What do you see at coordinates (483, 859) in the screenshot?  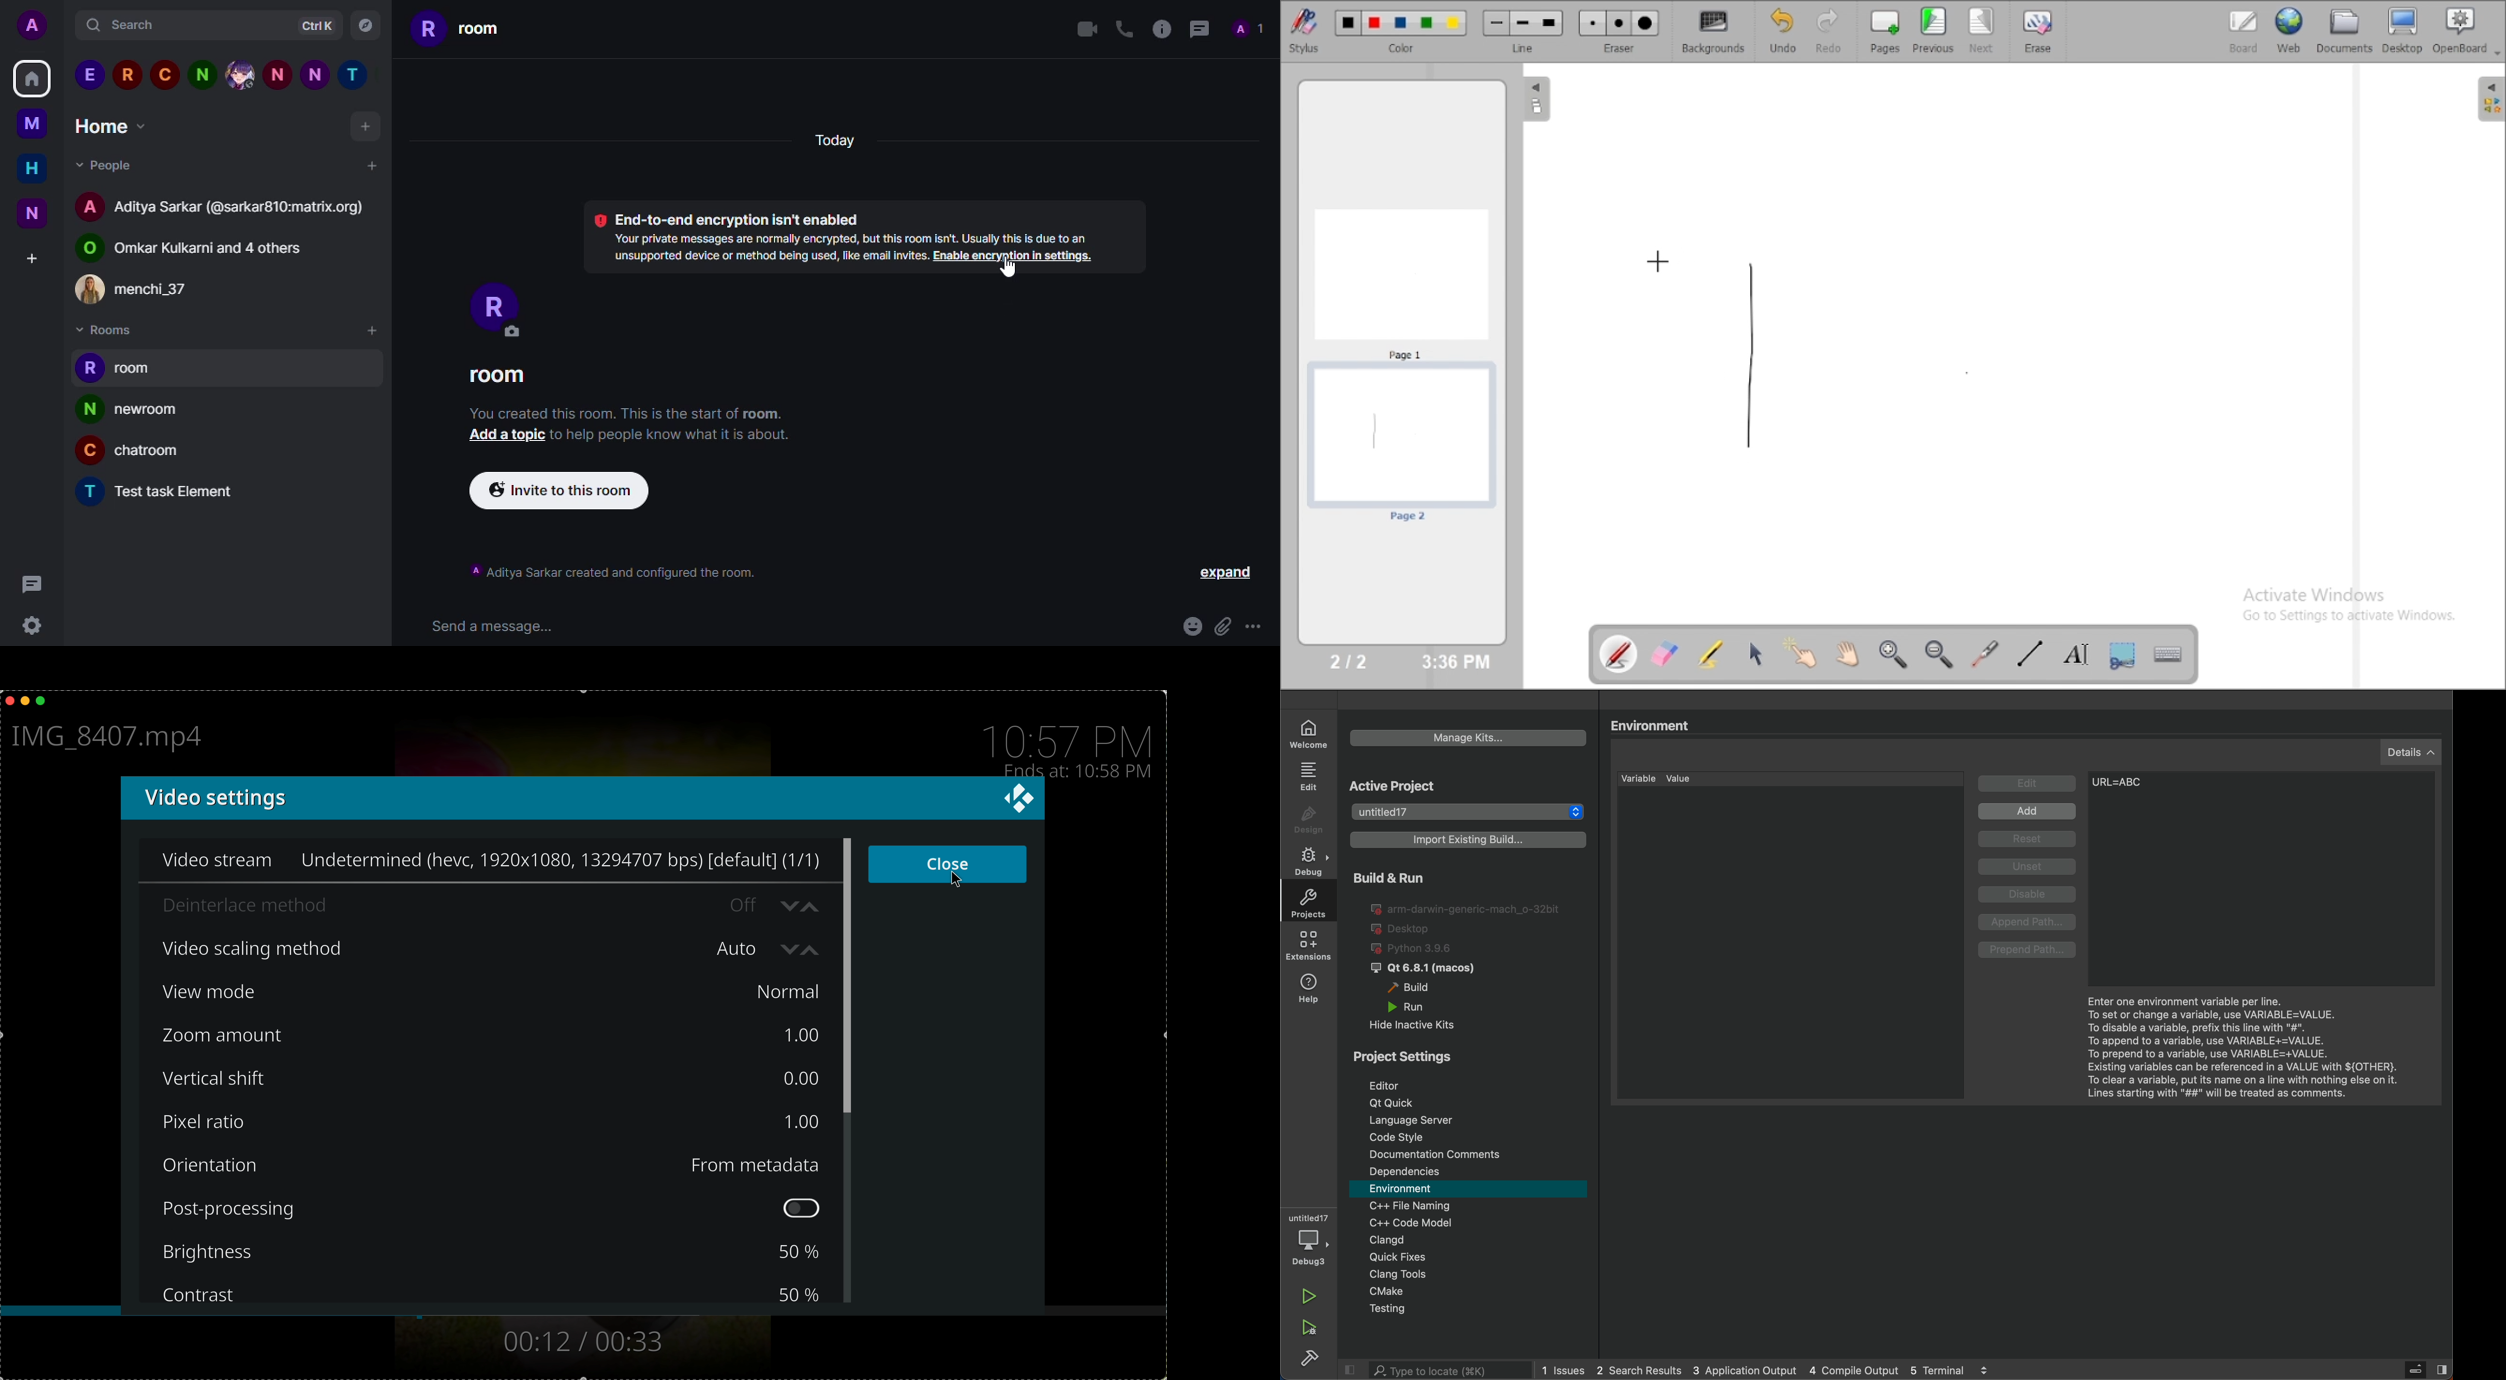 I see `Video stream Undetermined (hevc, 1920x1080, 13294707 bps) [default] (1/1)` at bounding box center [483, 859].